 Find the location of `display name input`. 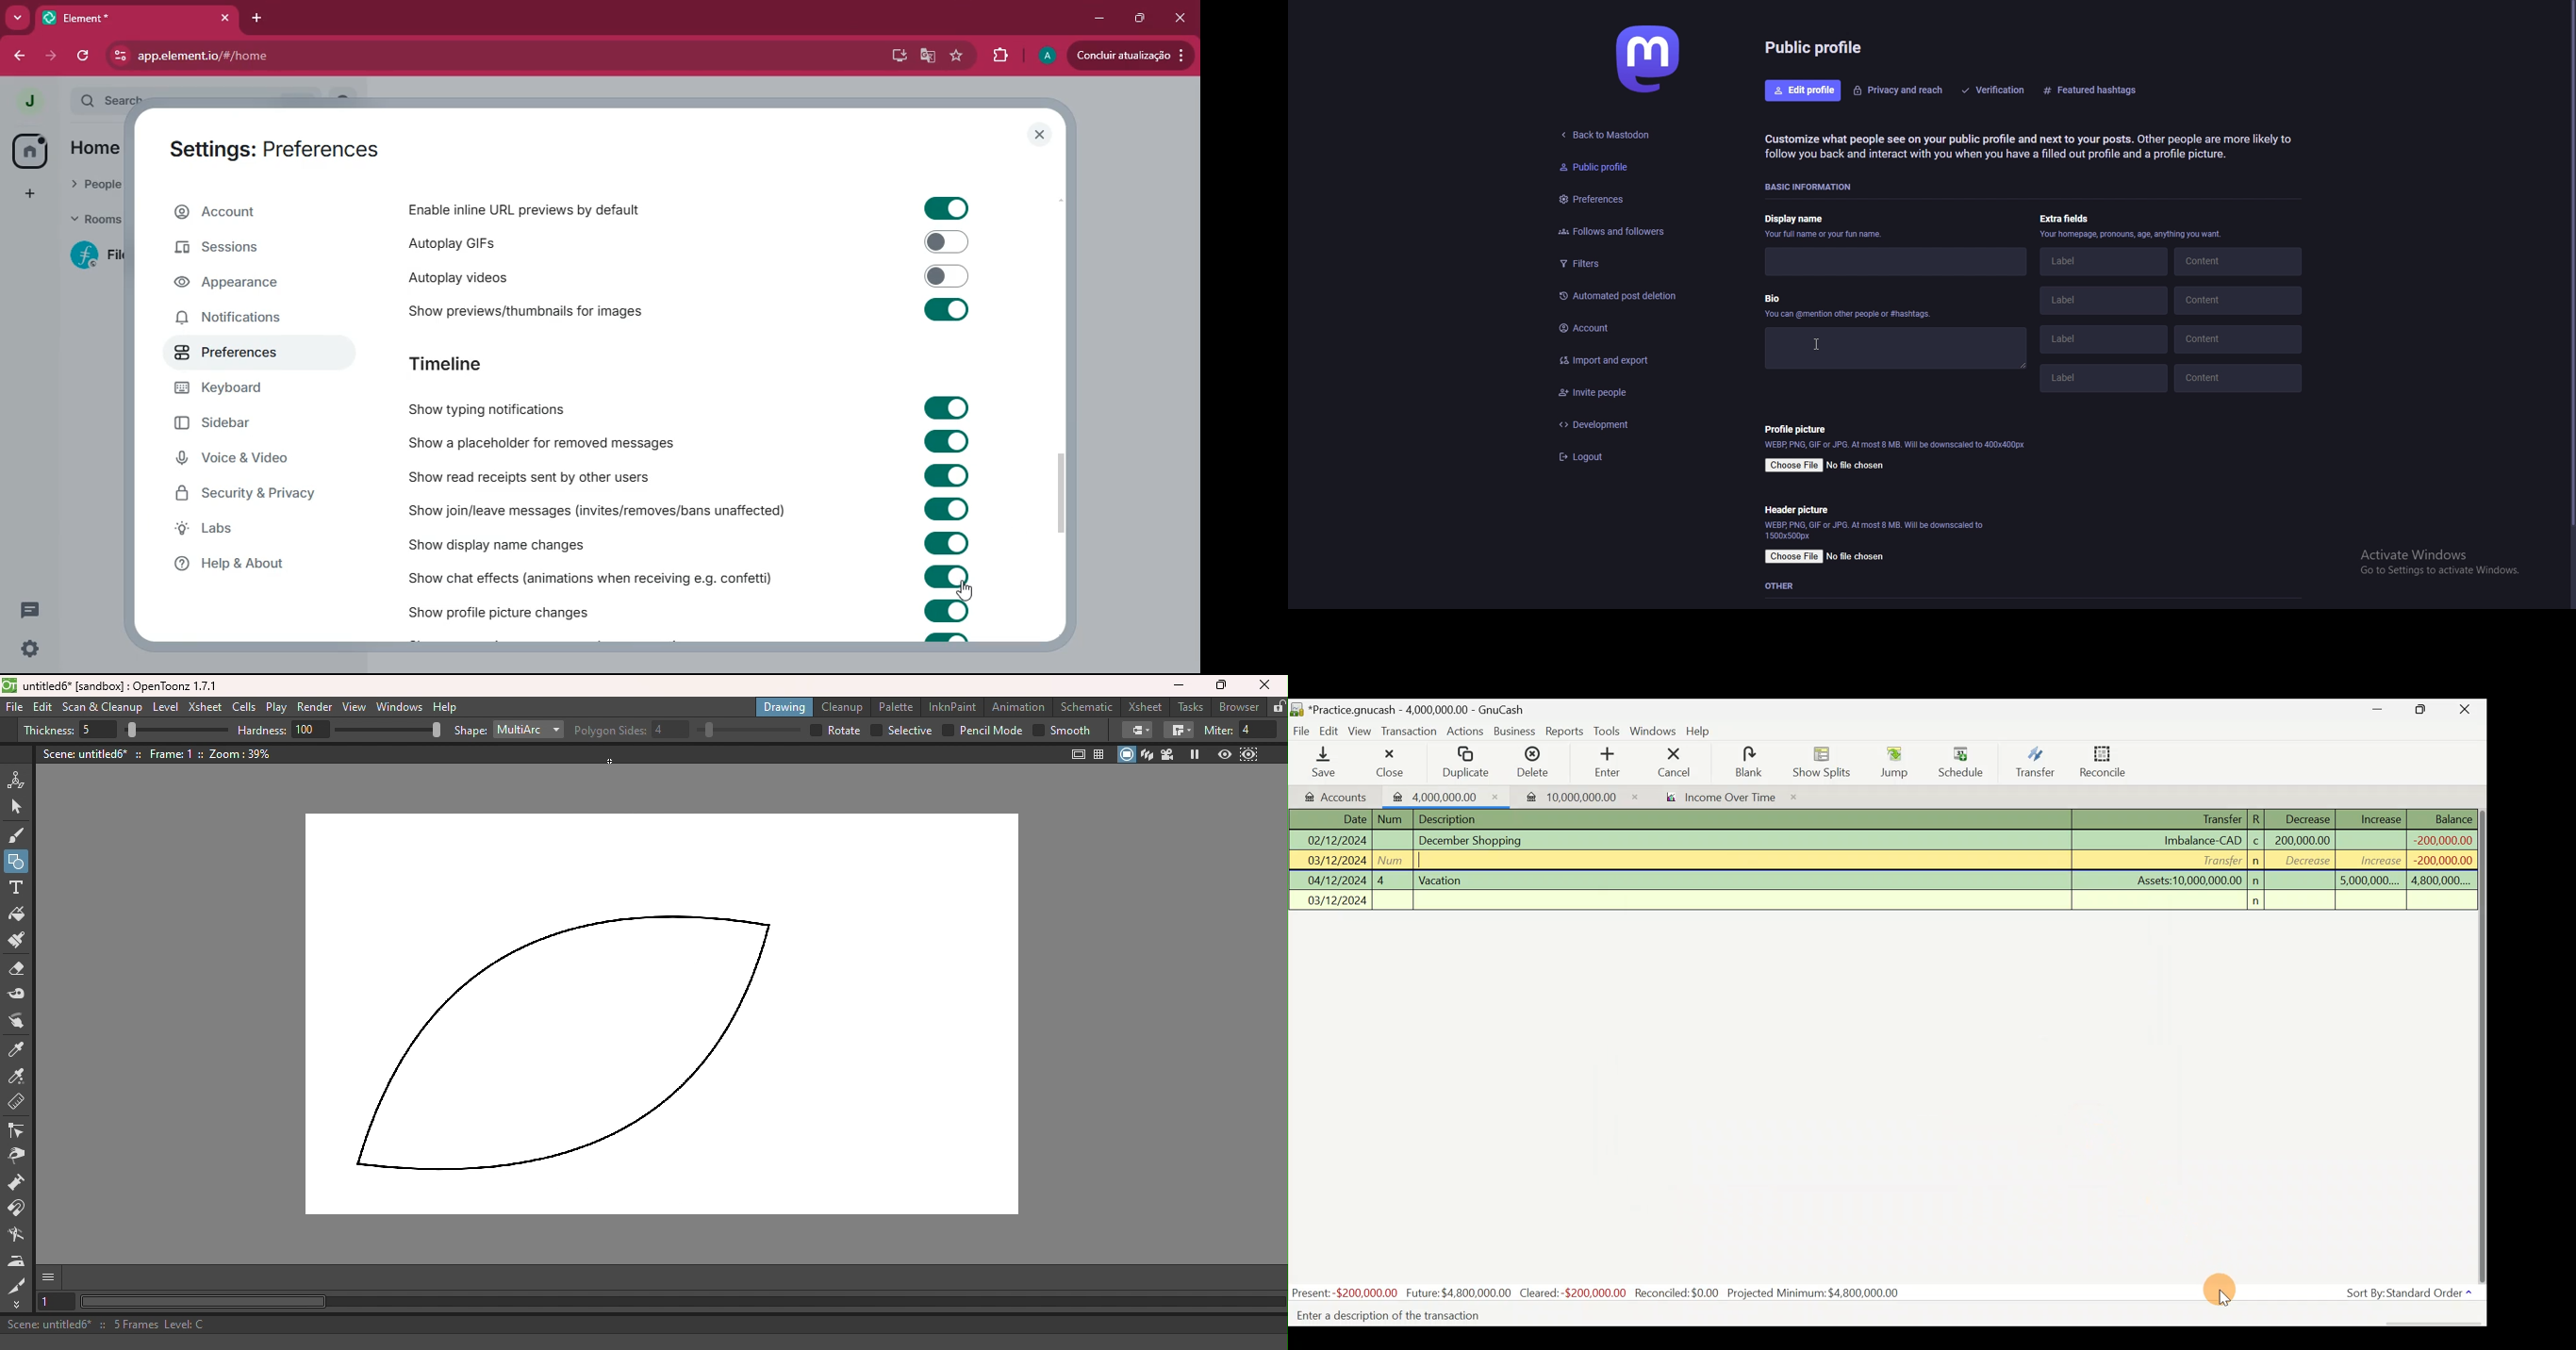

display name input is located at coordinates (1893, 262).